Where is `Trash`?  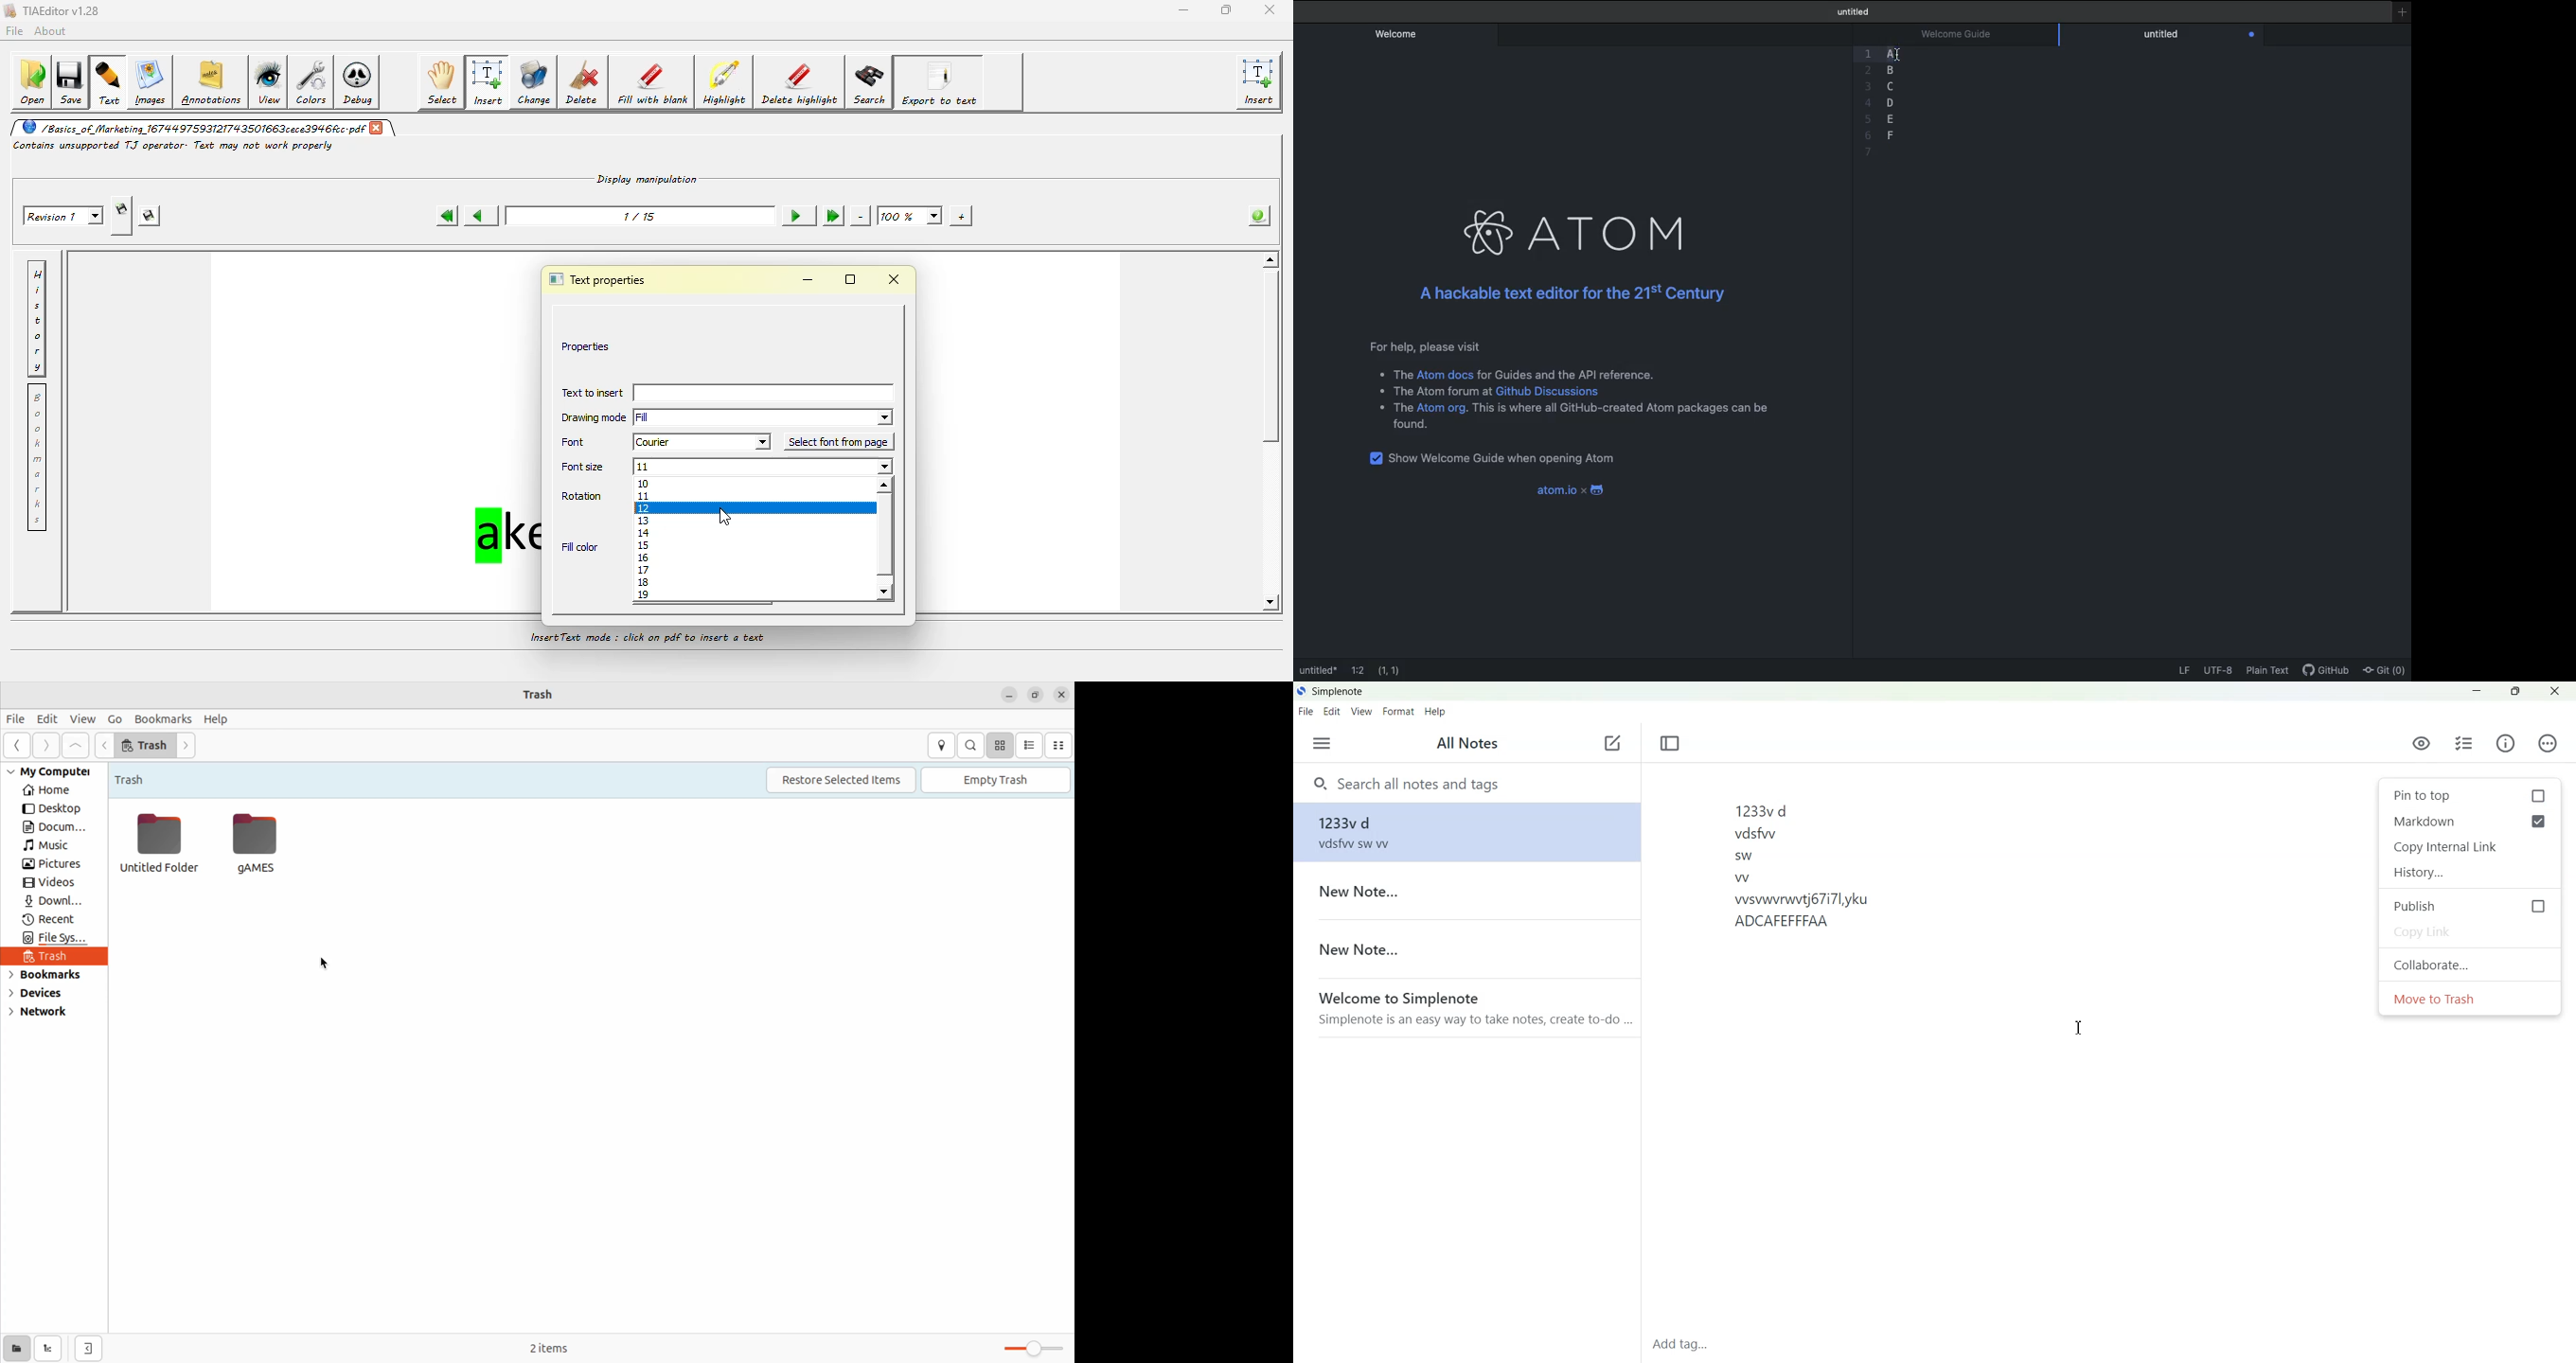 Trash is located at coordinates (535, 693).